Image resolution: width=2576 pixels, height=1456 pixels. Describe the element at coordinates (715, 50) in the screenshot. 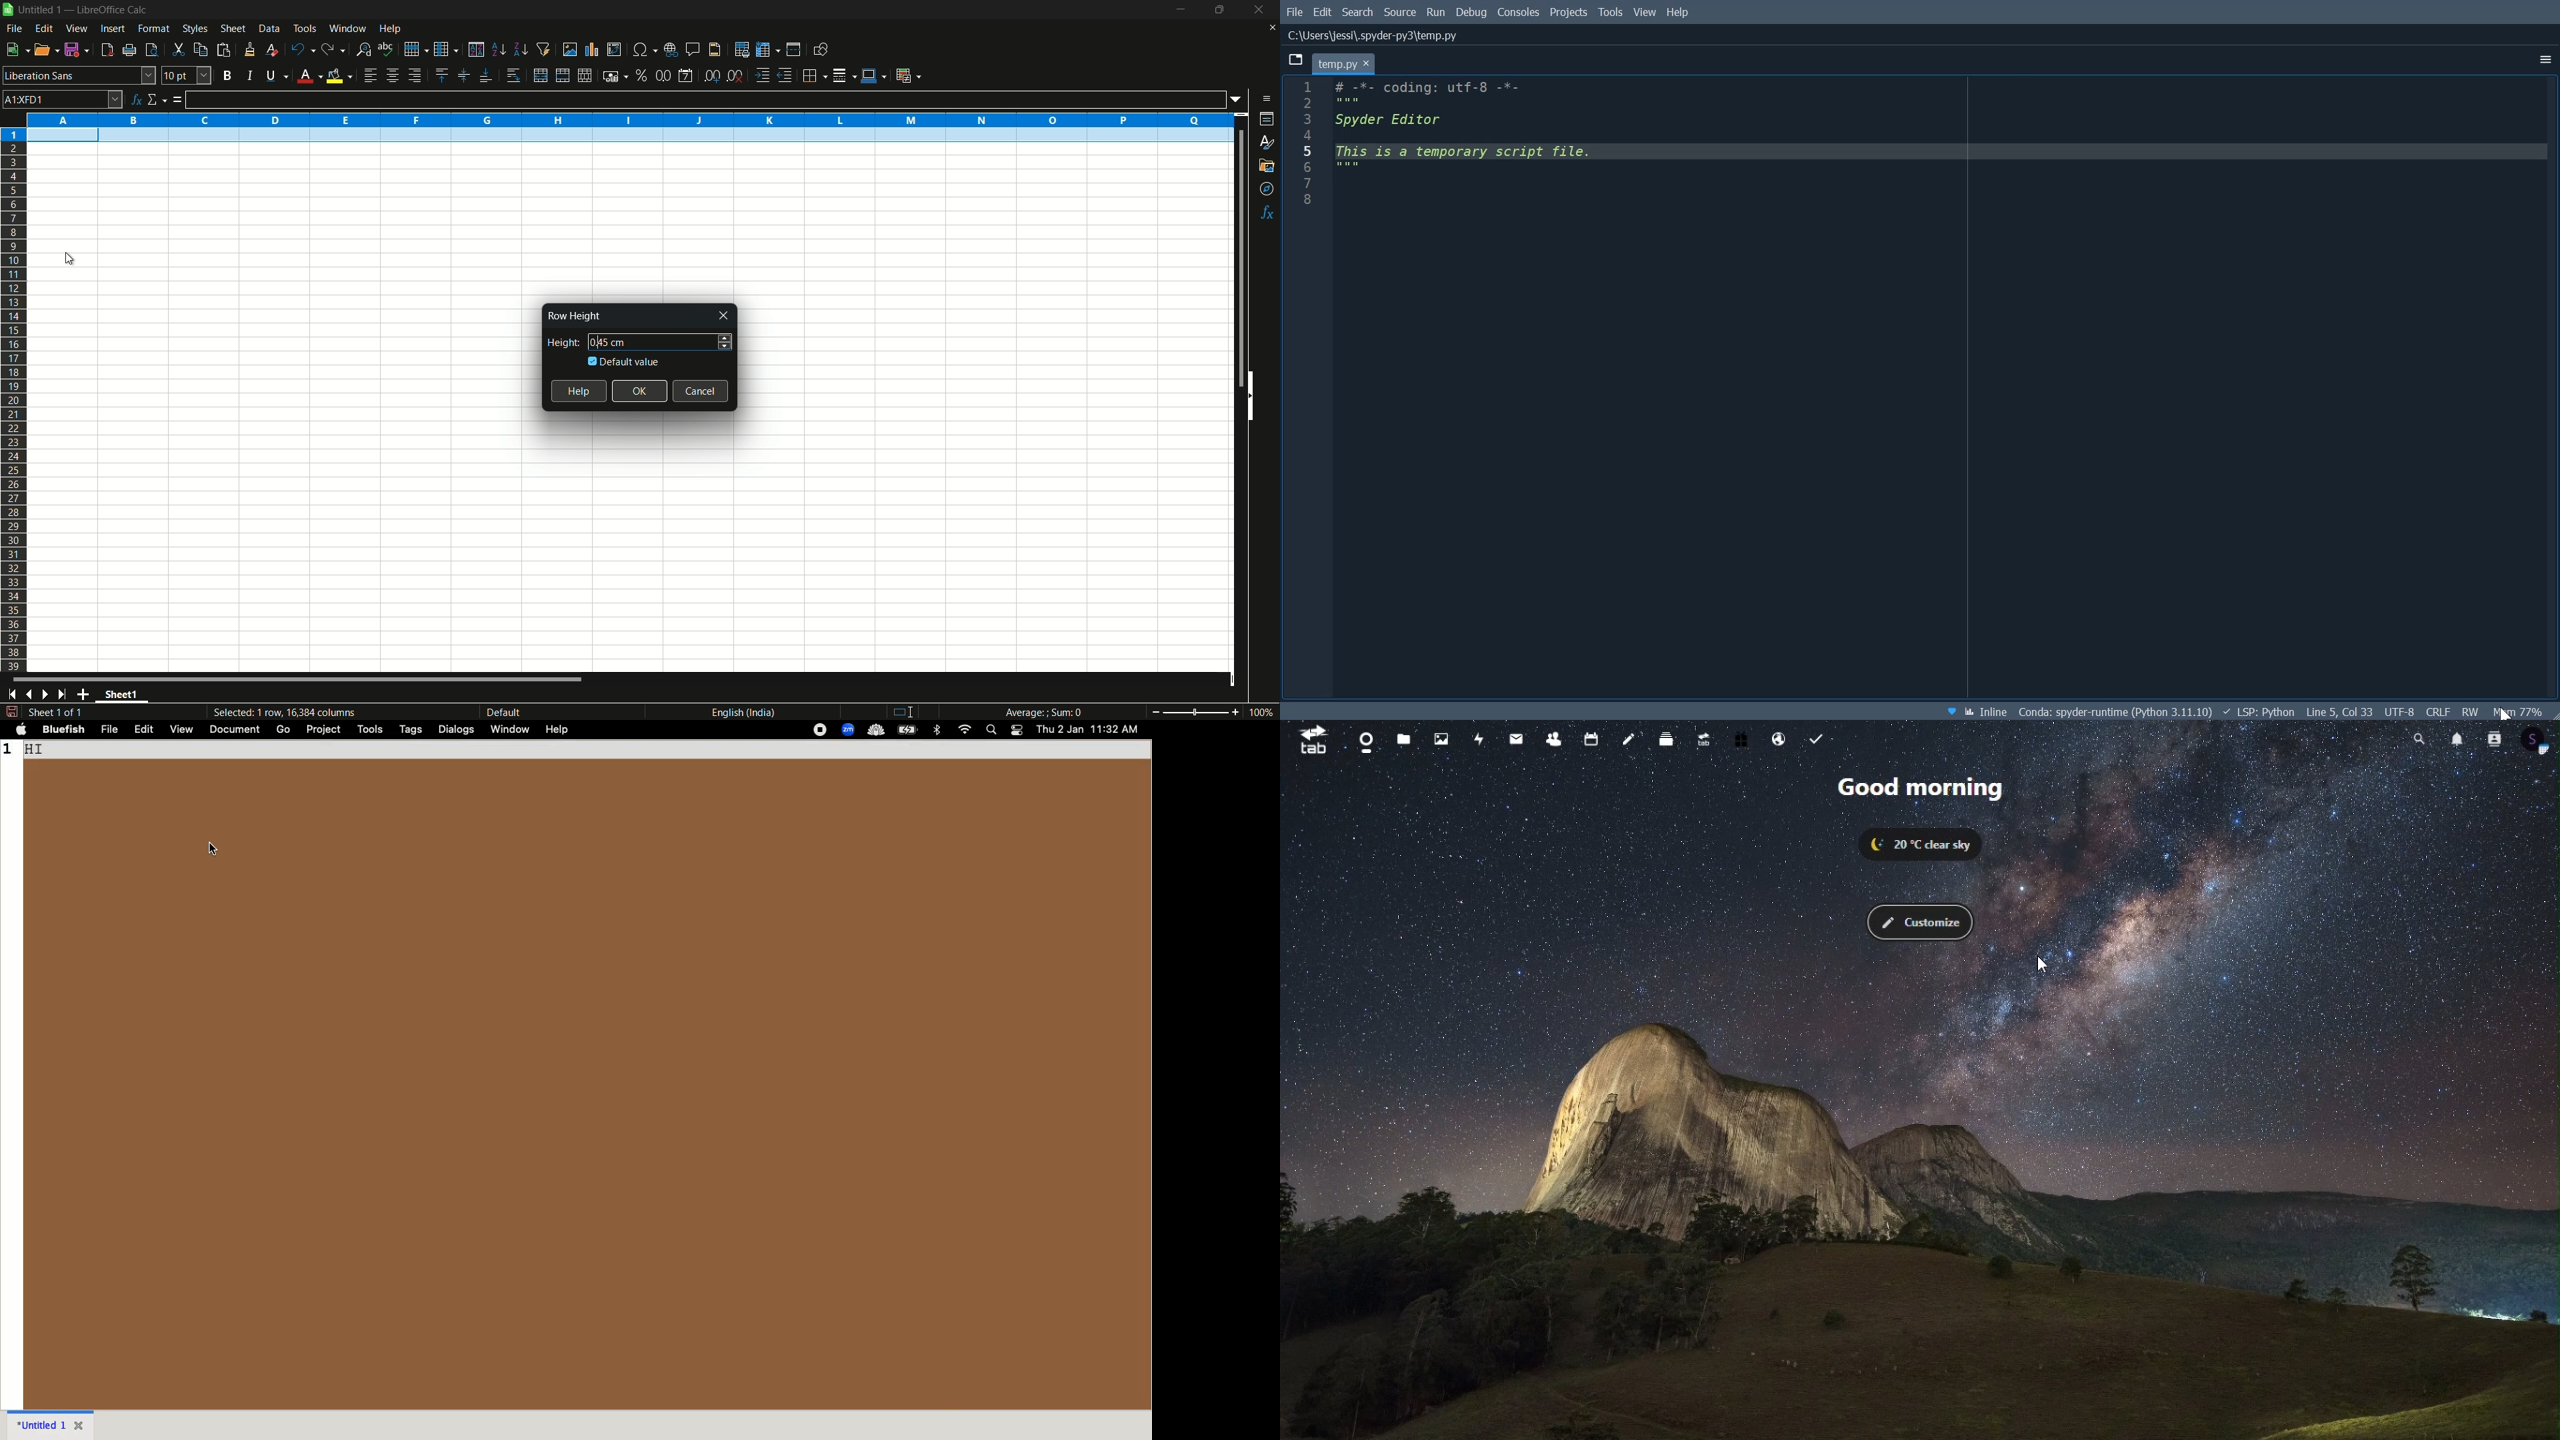

I see `header and footer` at that location.